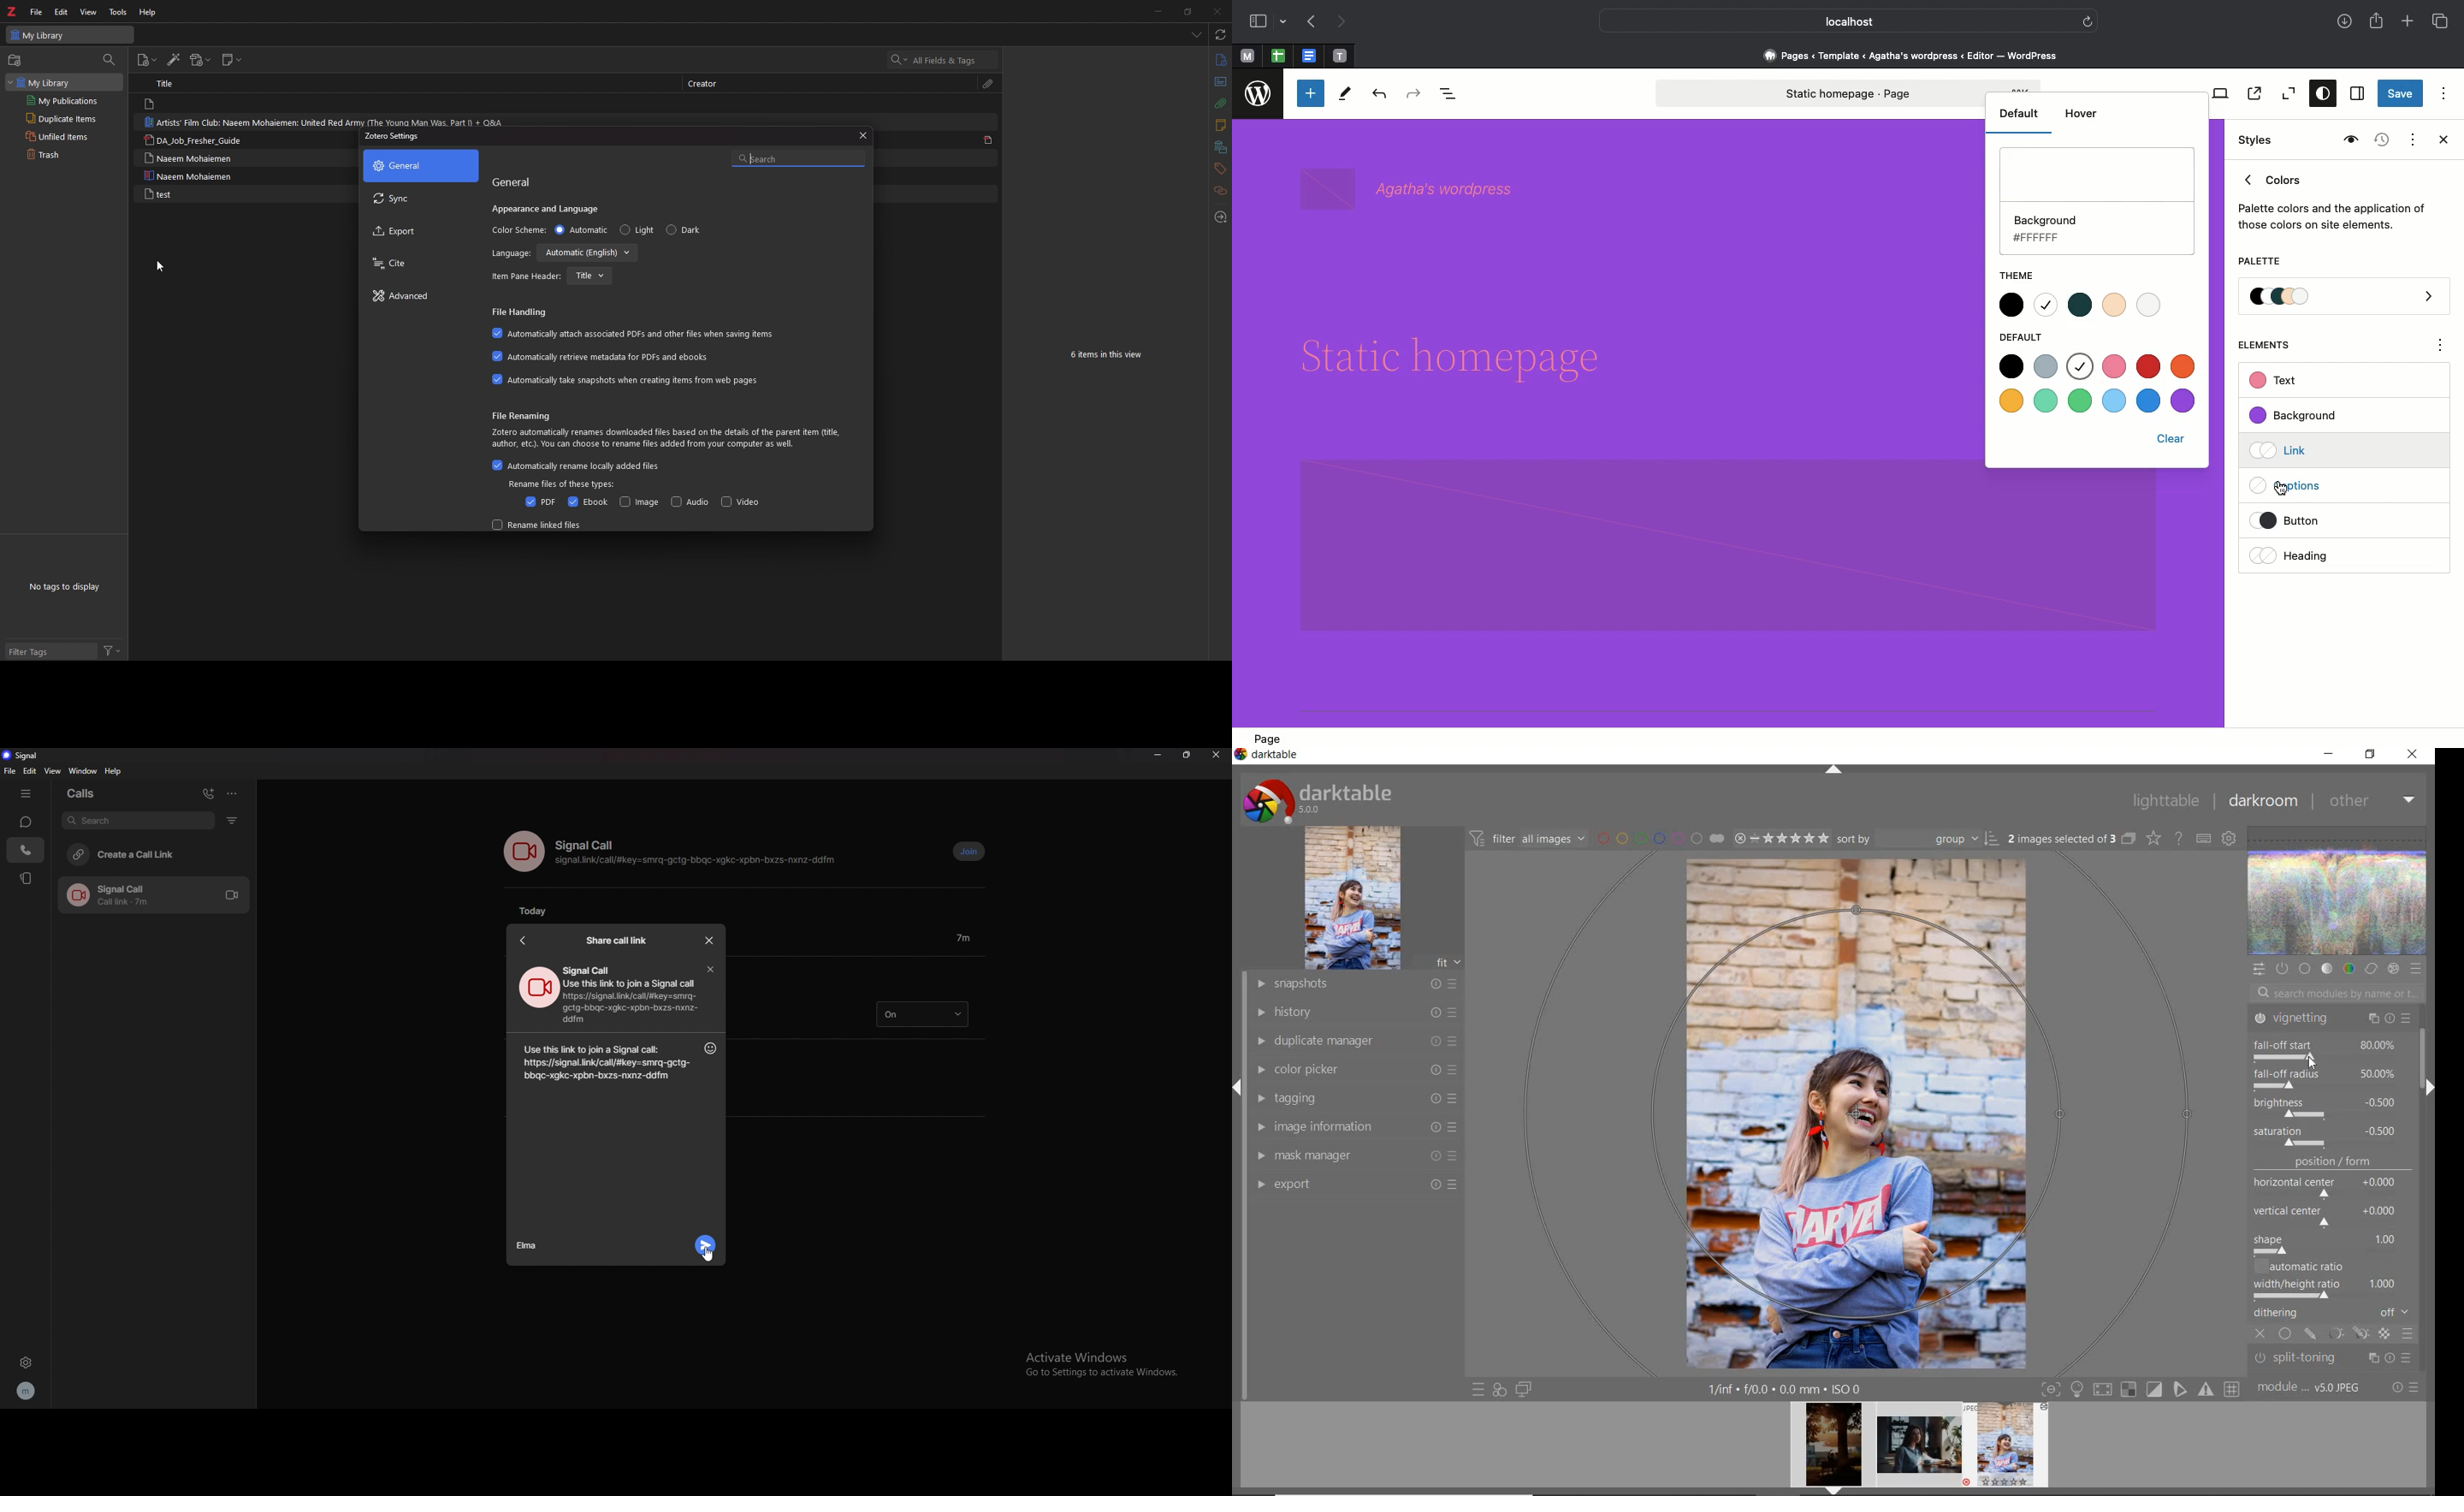 This screenshot has height=1512, width=2464. I want to click on saturation, so click(2328, 1136).